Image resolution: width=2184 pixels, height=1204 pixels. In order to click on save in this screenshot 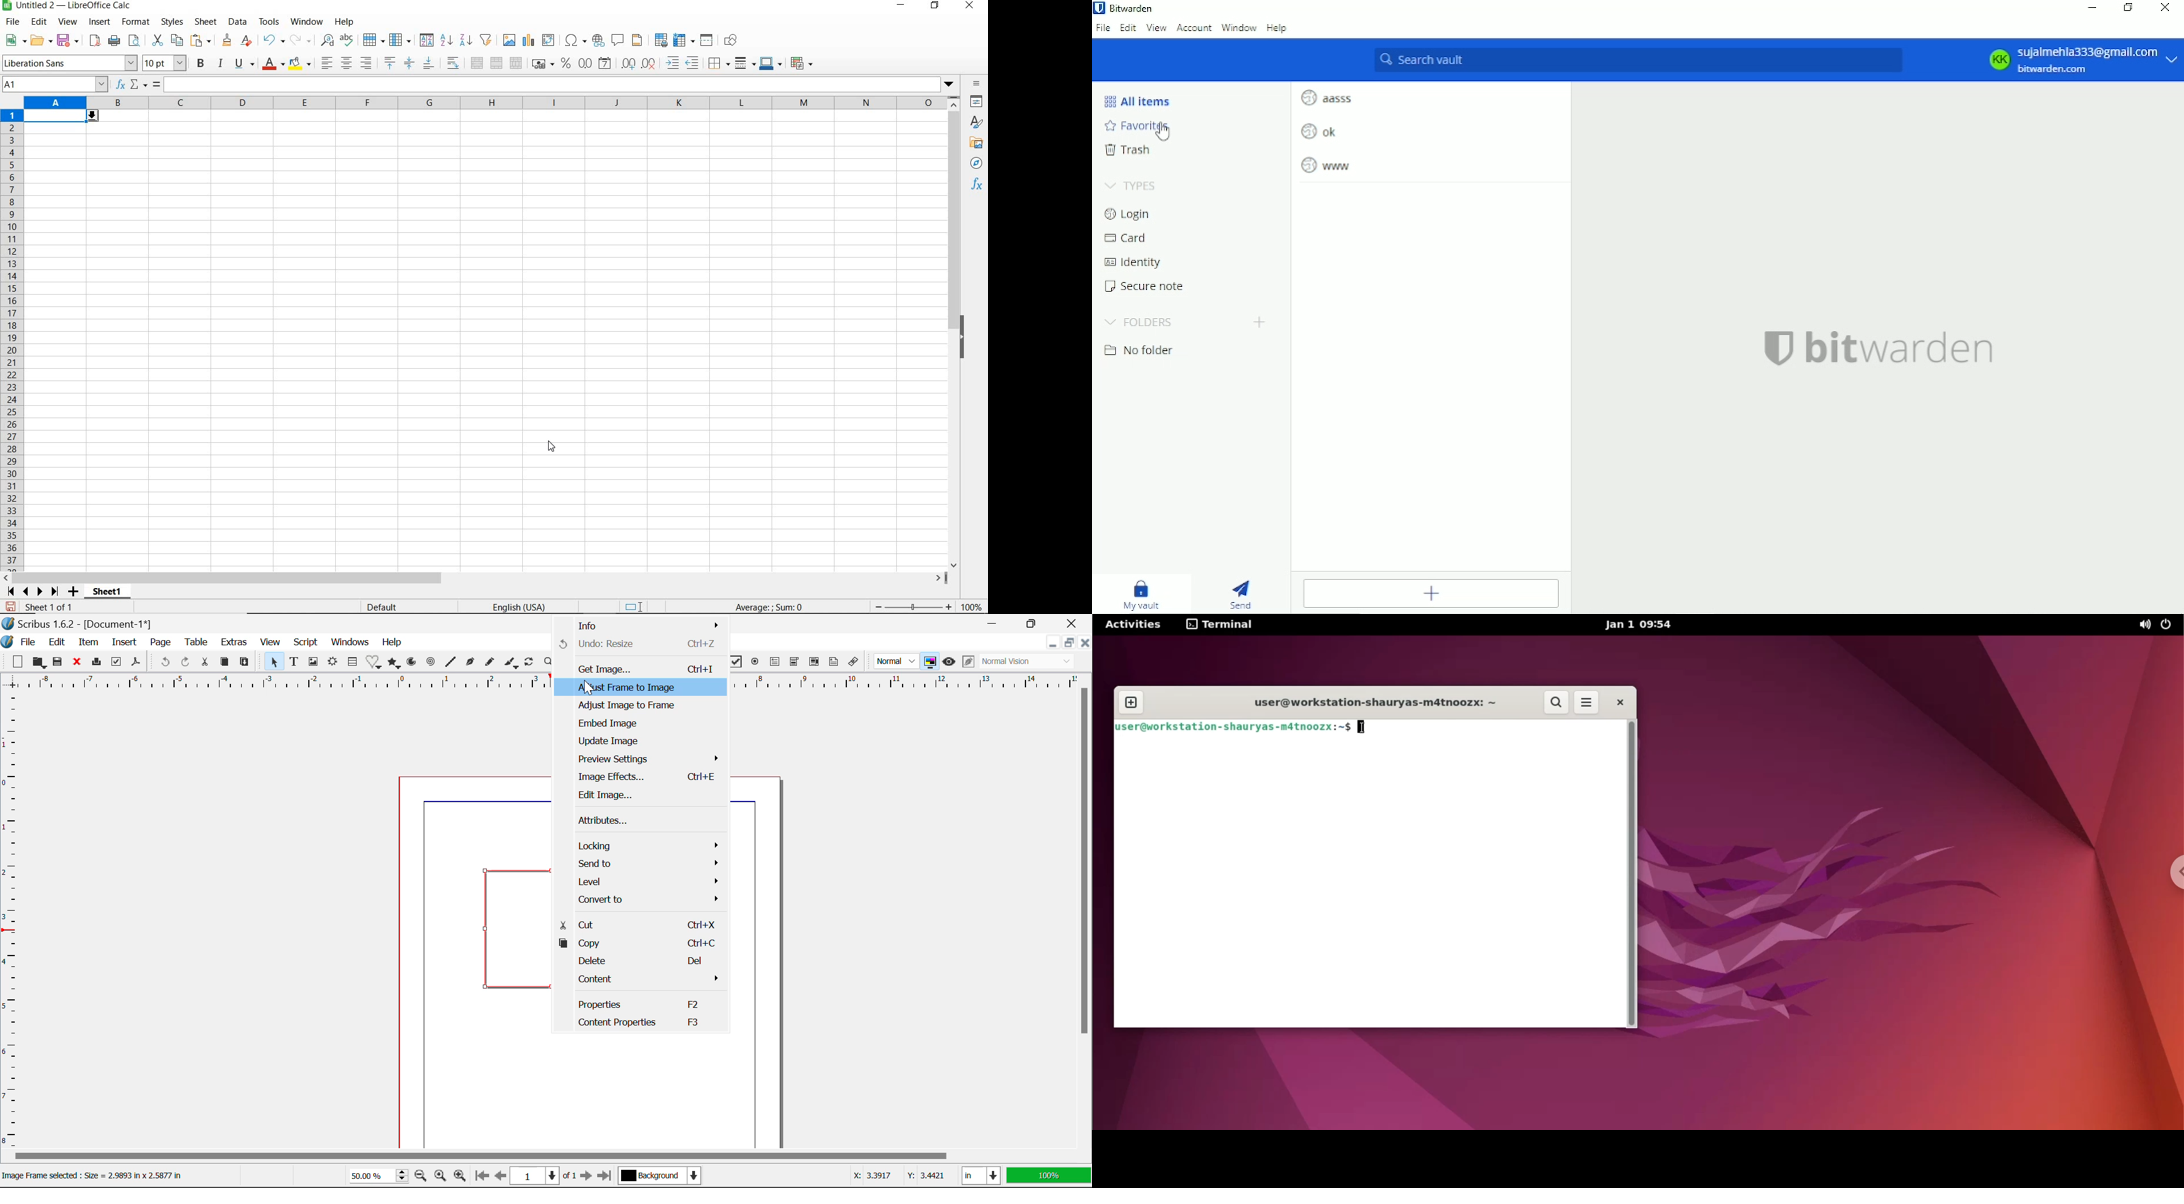, I will do `click(11, 607)`.